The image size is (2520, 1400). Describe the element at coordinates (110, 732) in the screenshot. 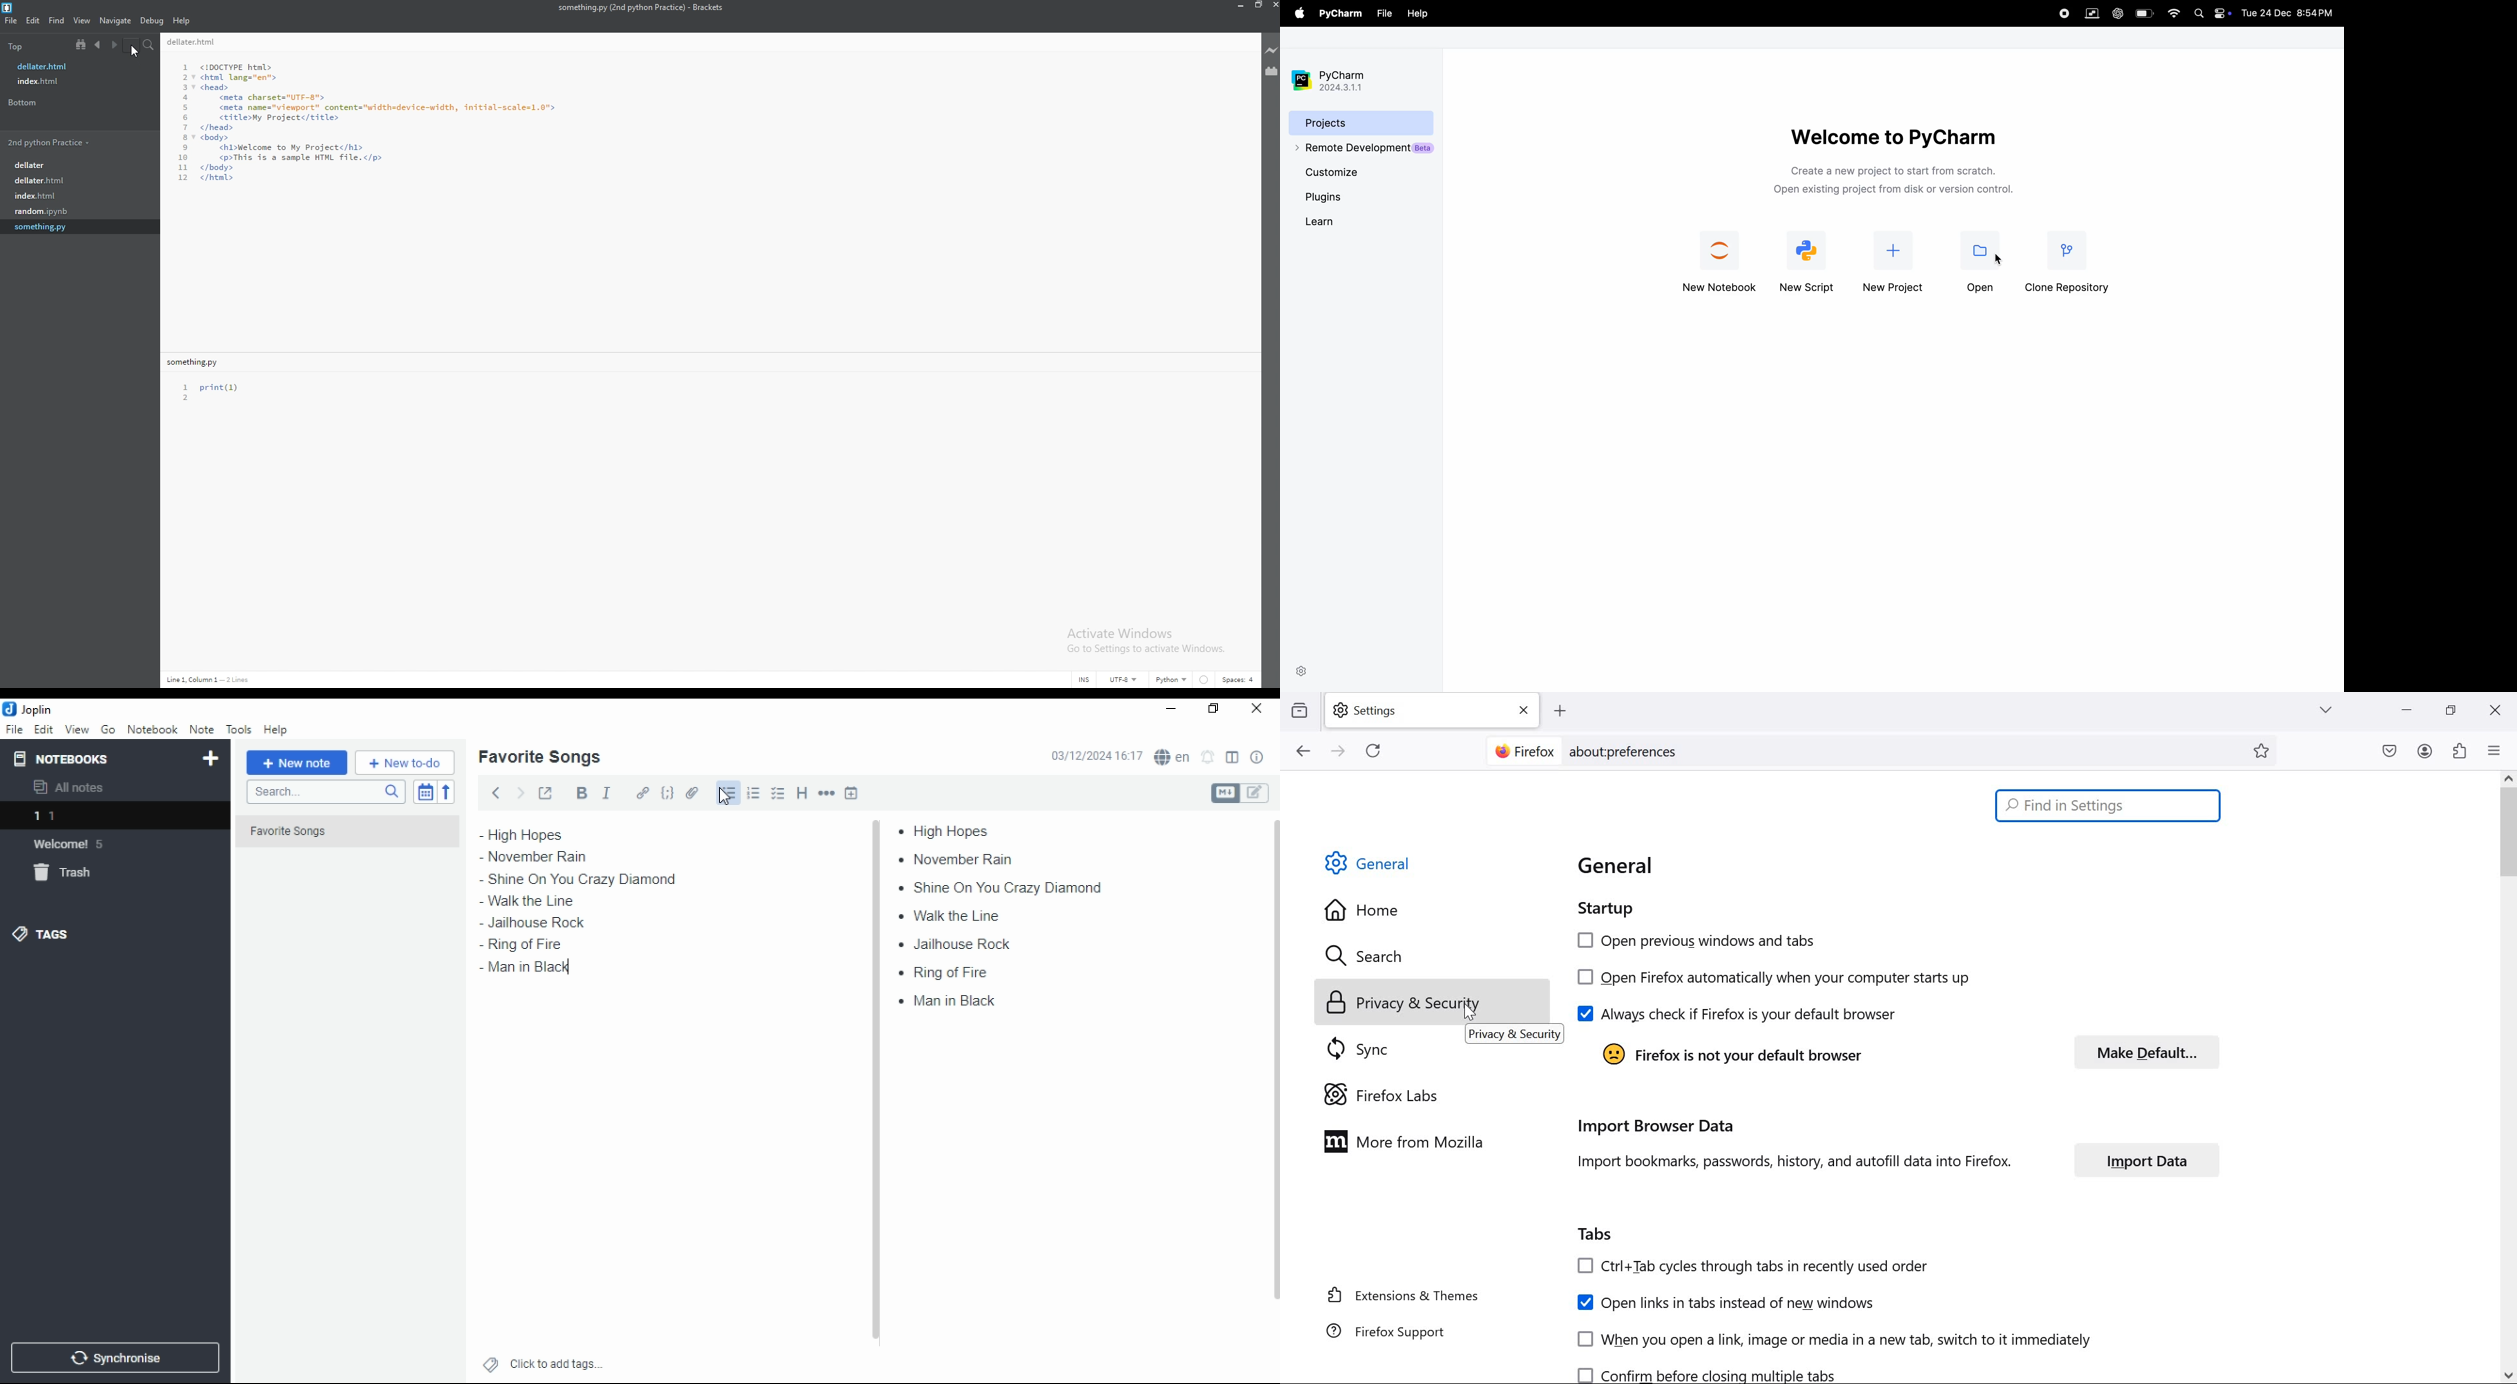

I see `go` at that location.